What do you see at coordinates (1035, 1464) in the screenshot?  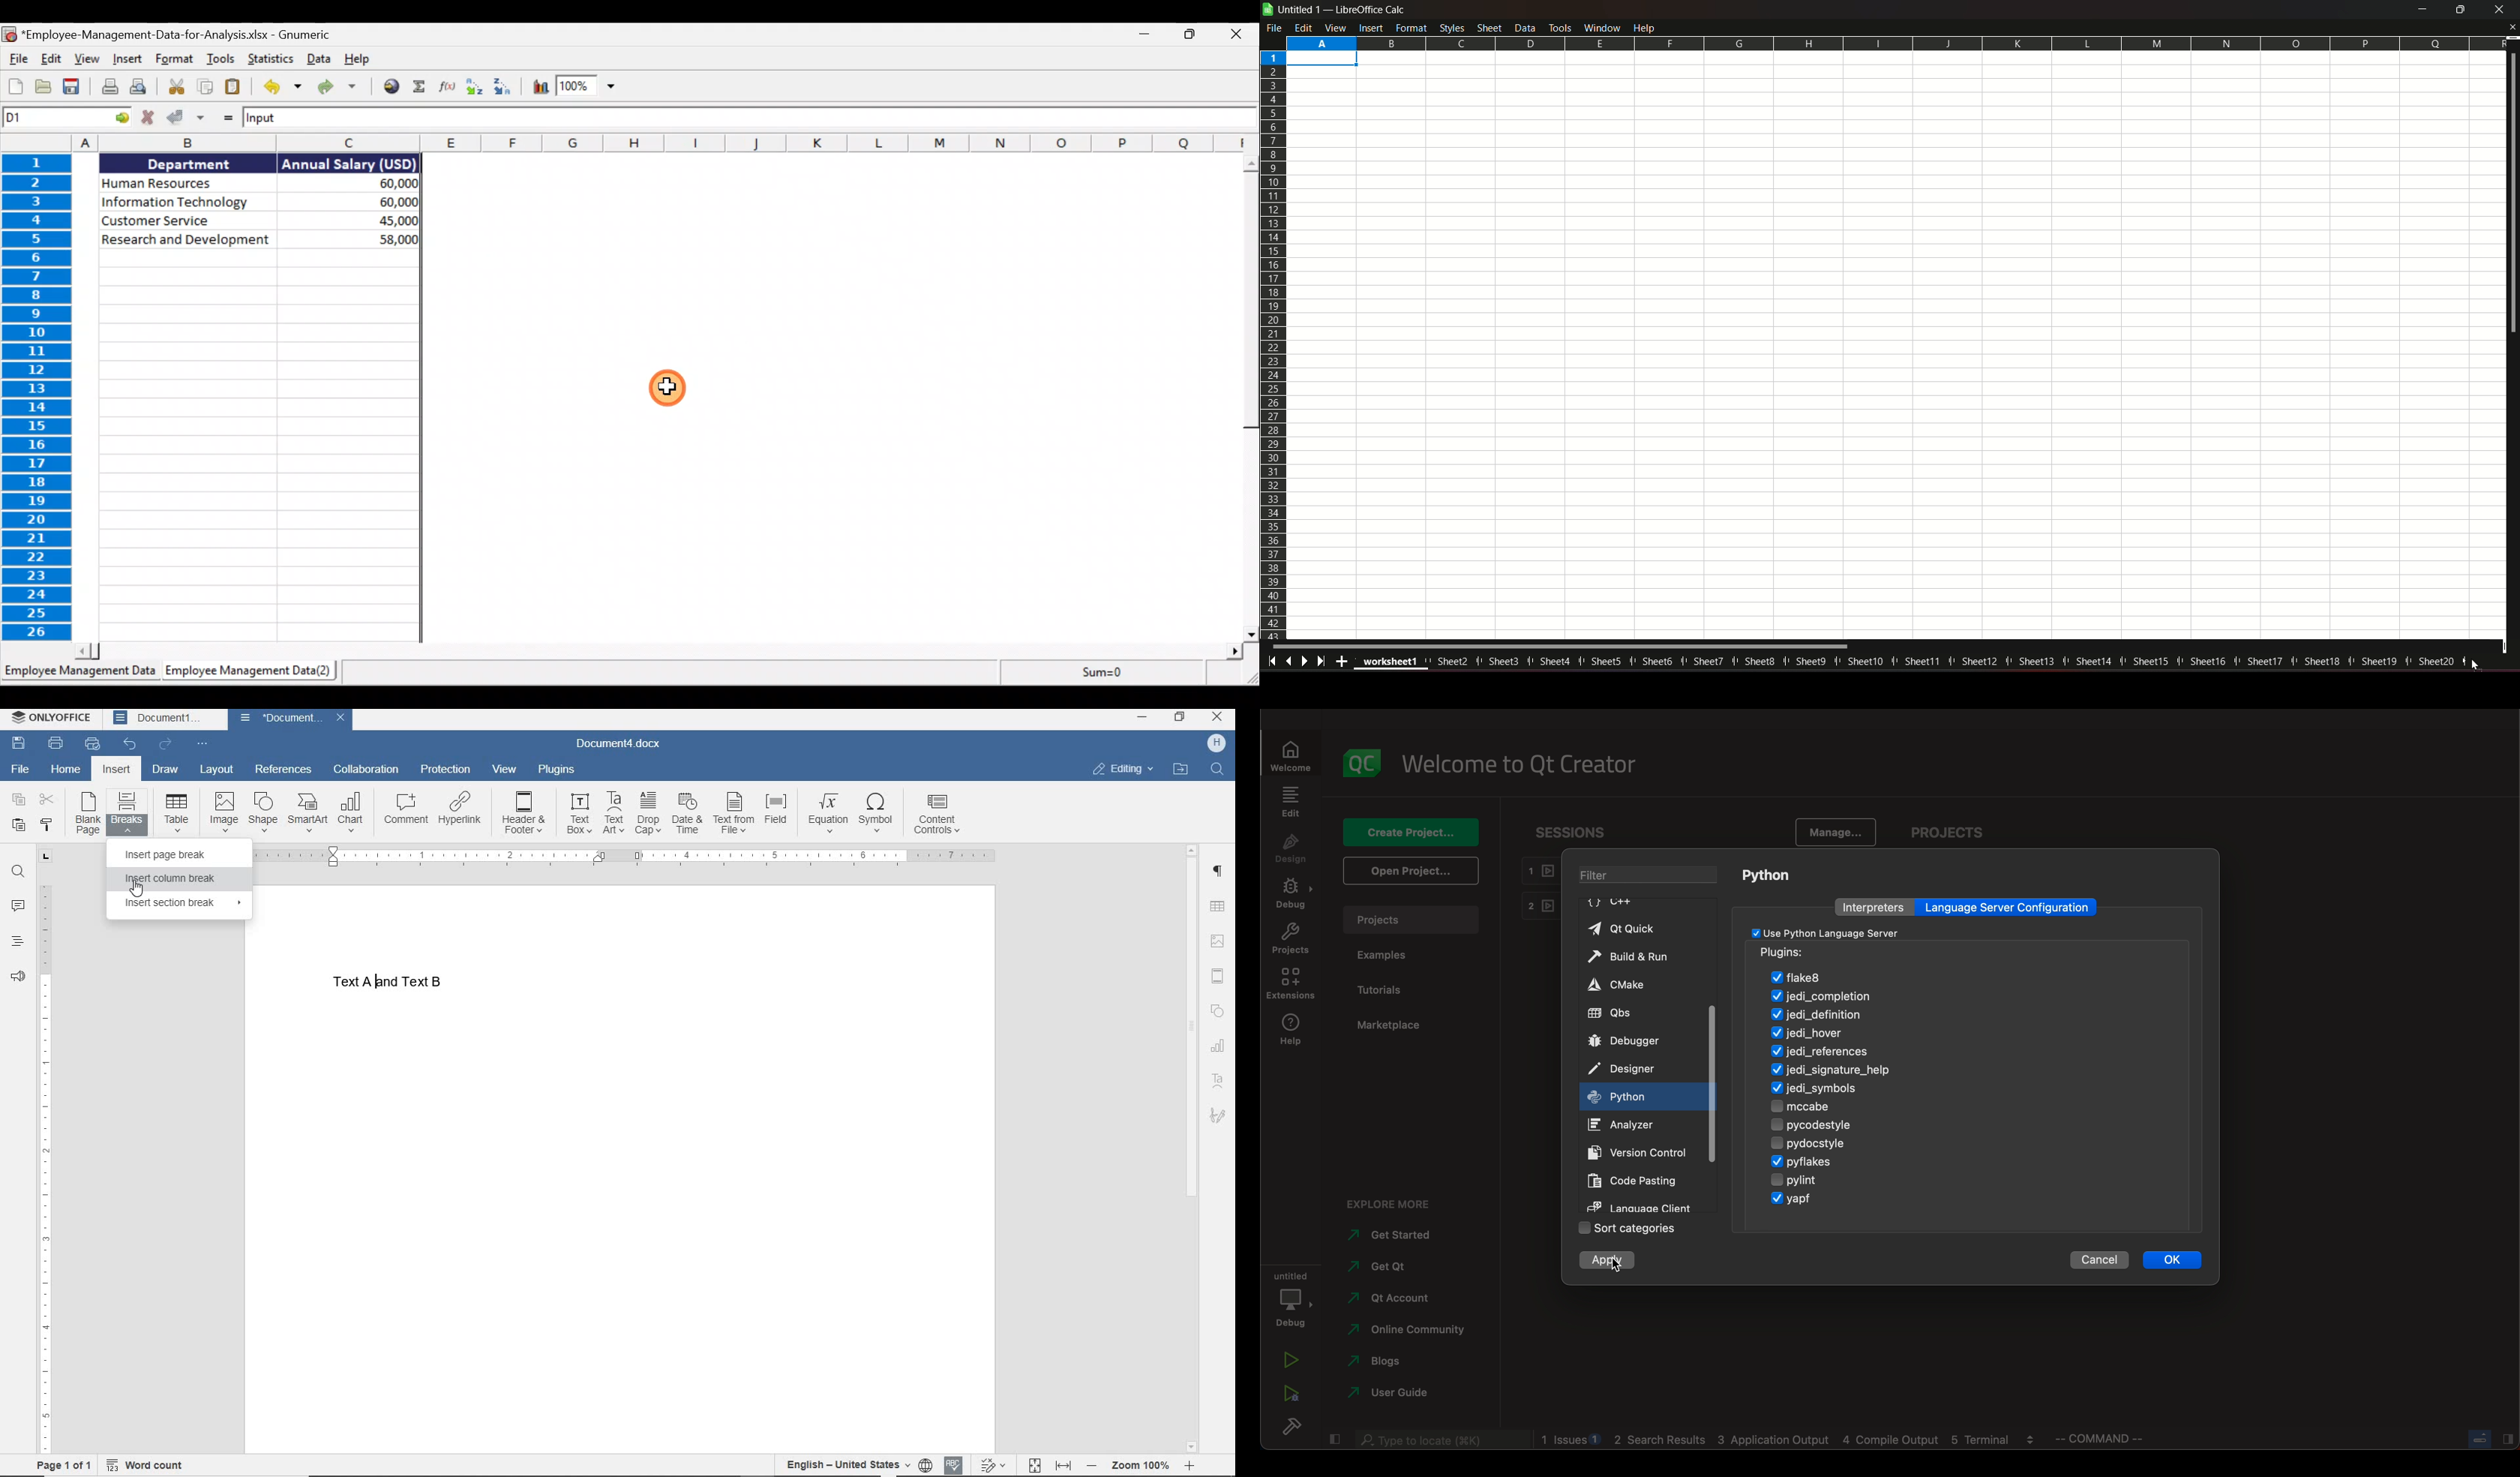 I see `FIT TO PAGE` at bounding box center [1035, 1464].